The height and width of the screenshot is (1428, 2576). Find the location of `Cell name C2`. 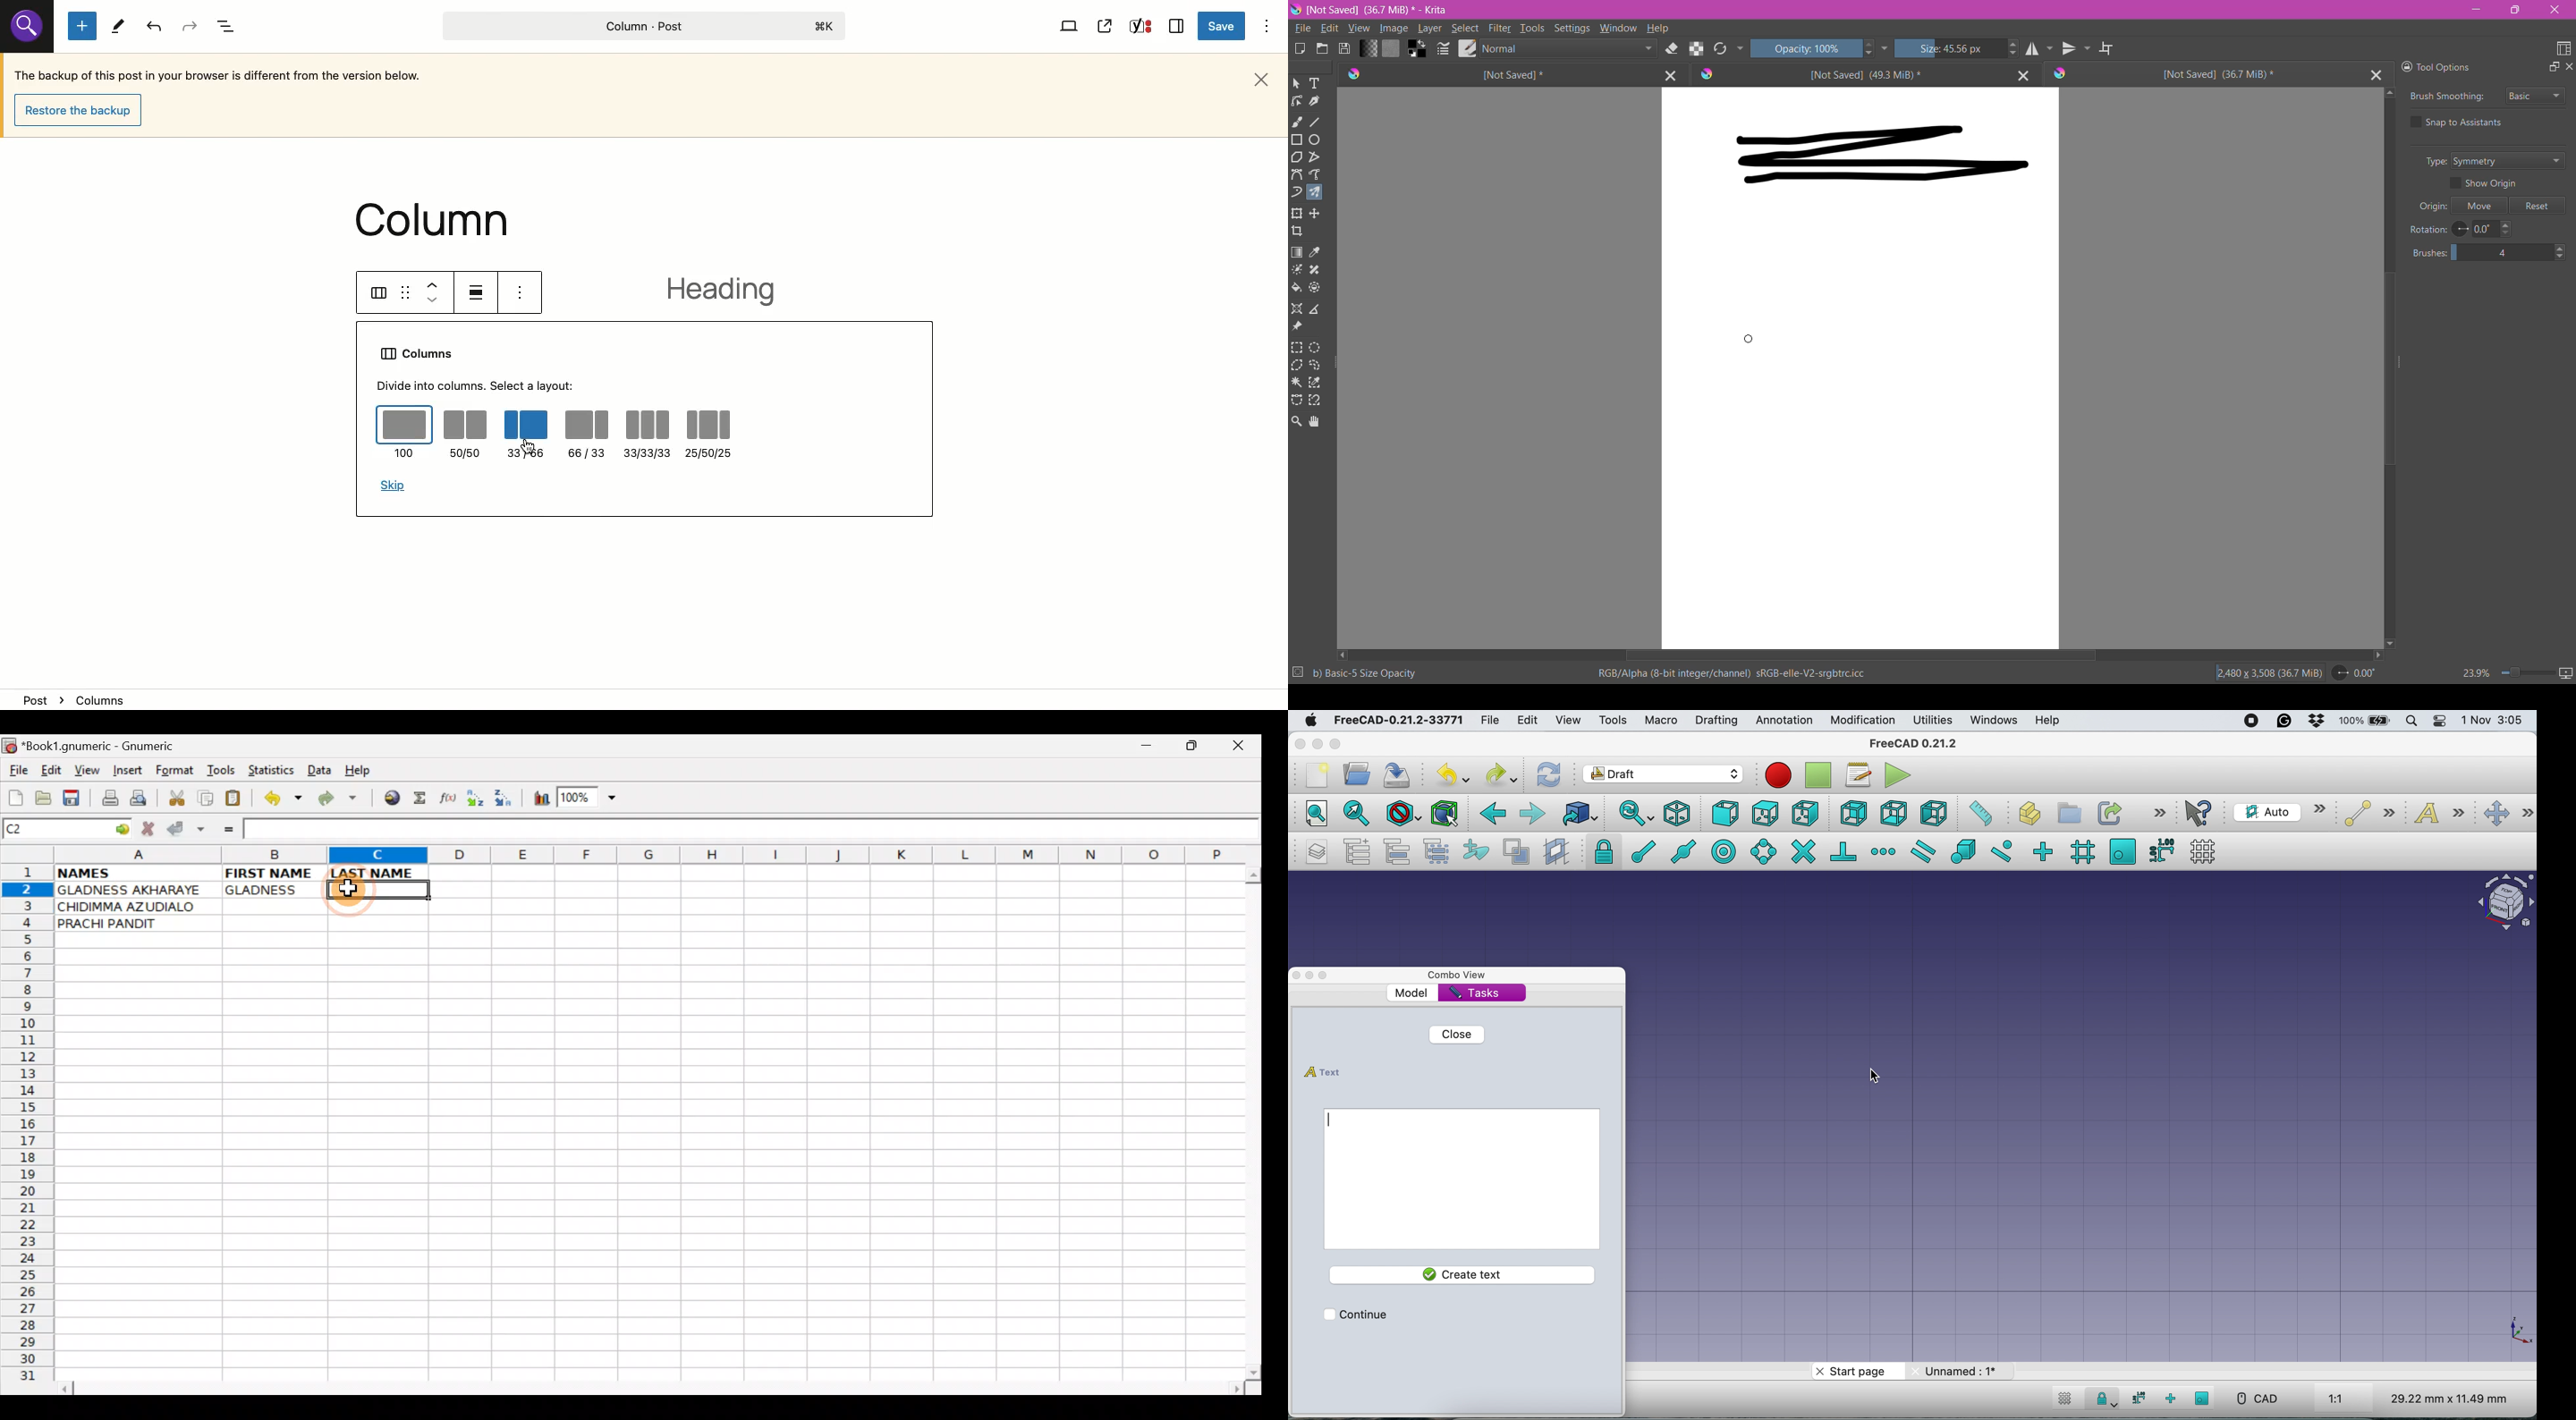

Cell name C2 is located at coordinates (53, 830).